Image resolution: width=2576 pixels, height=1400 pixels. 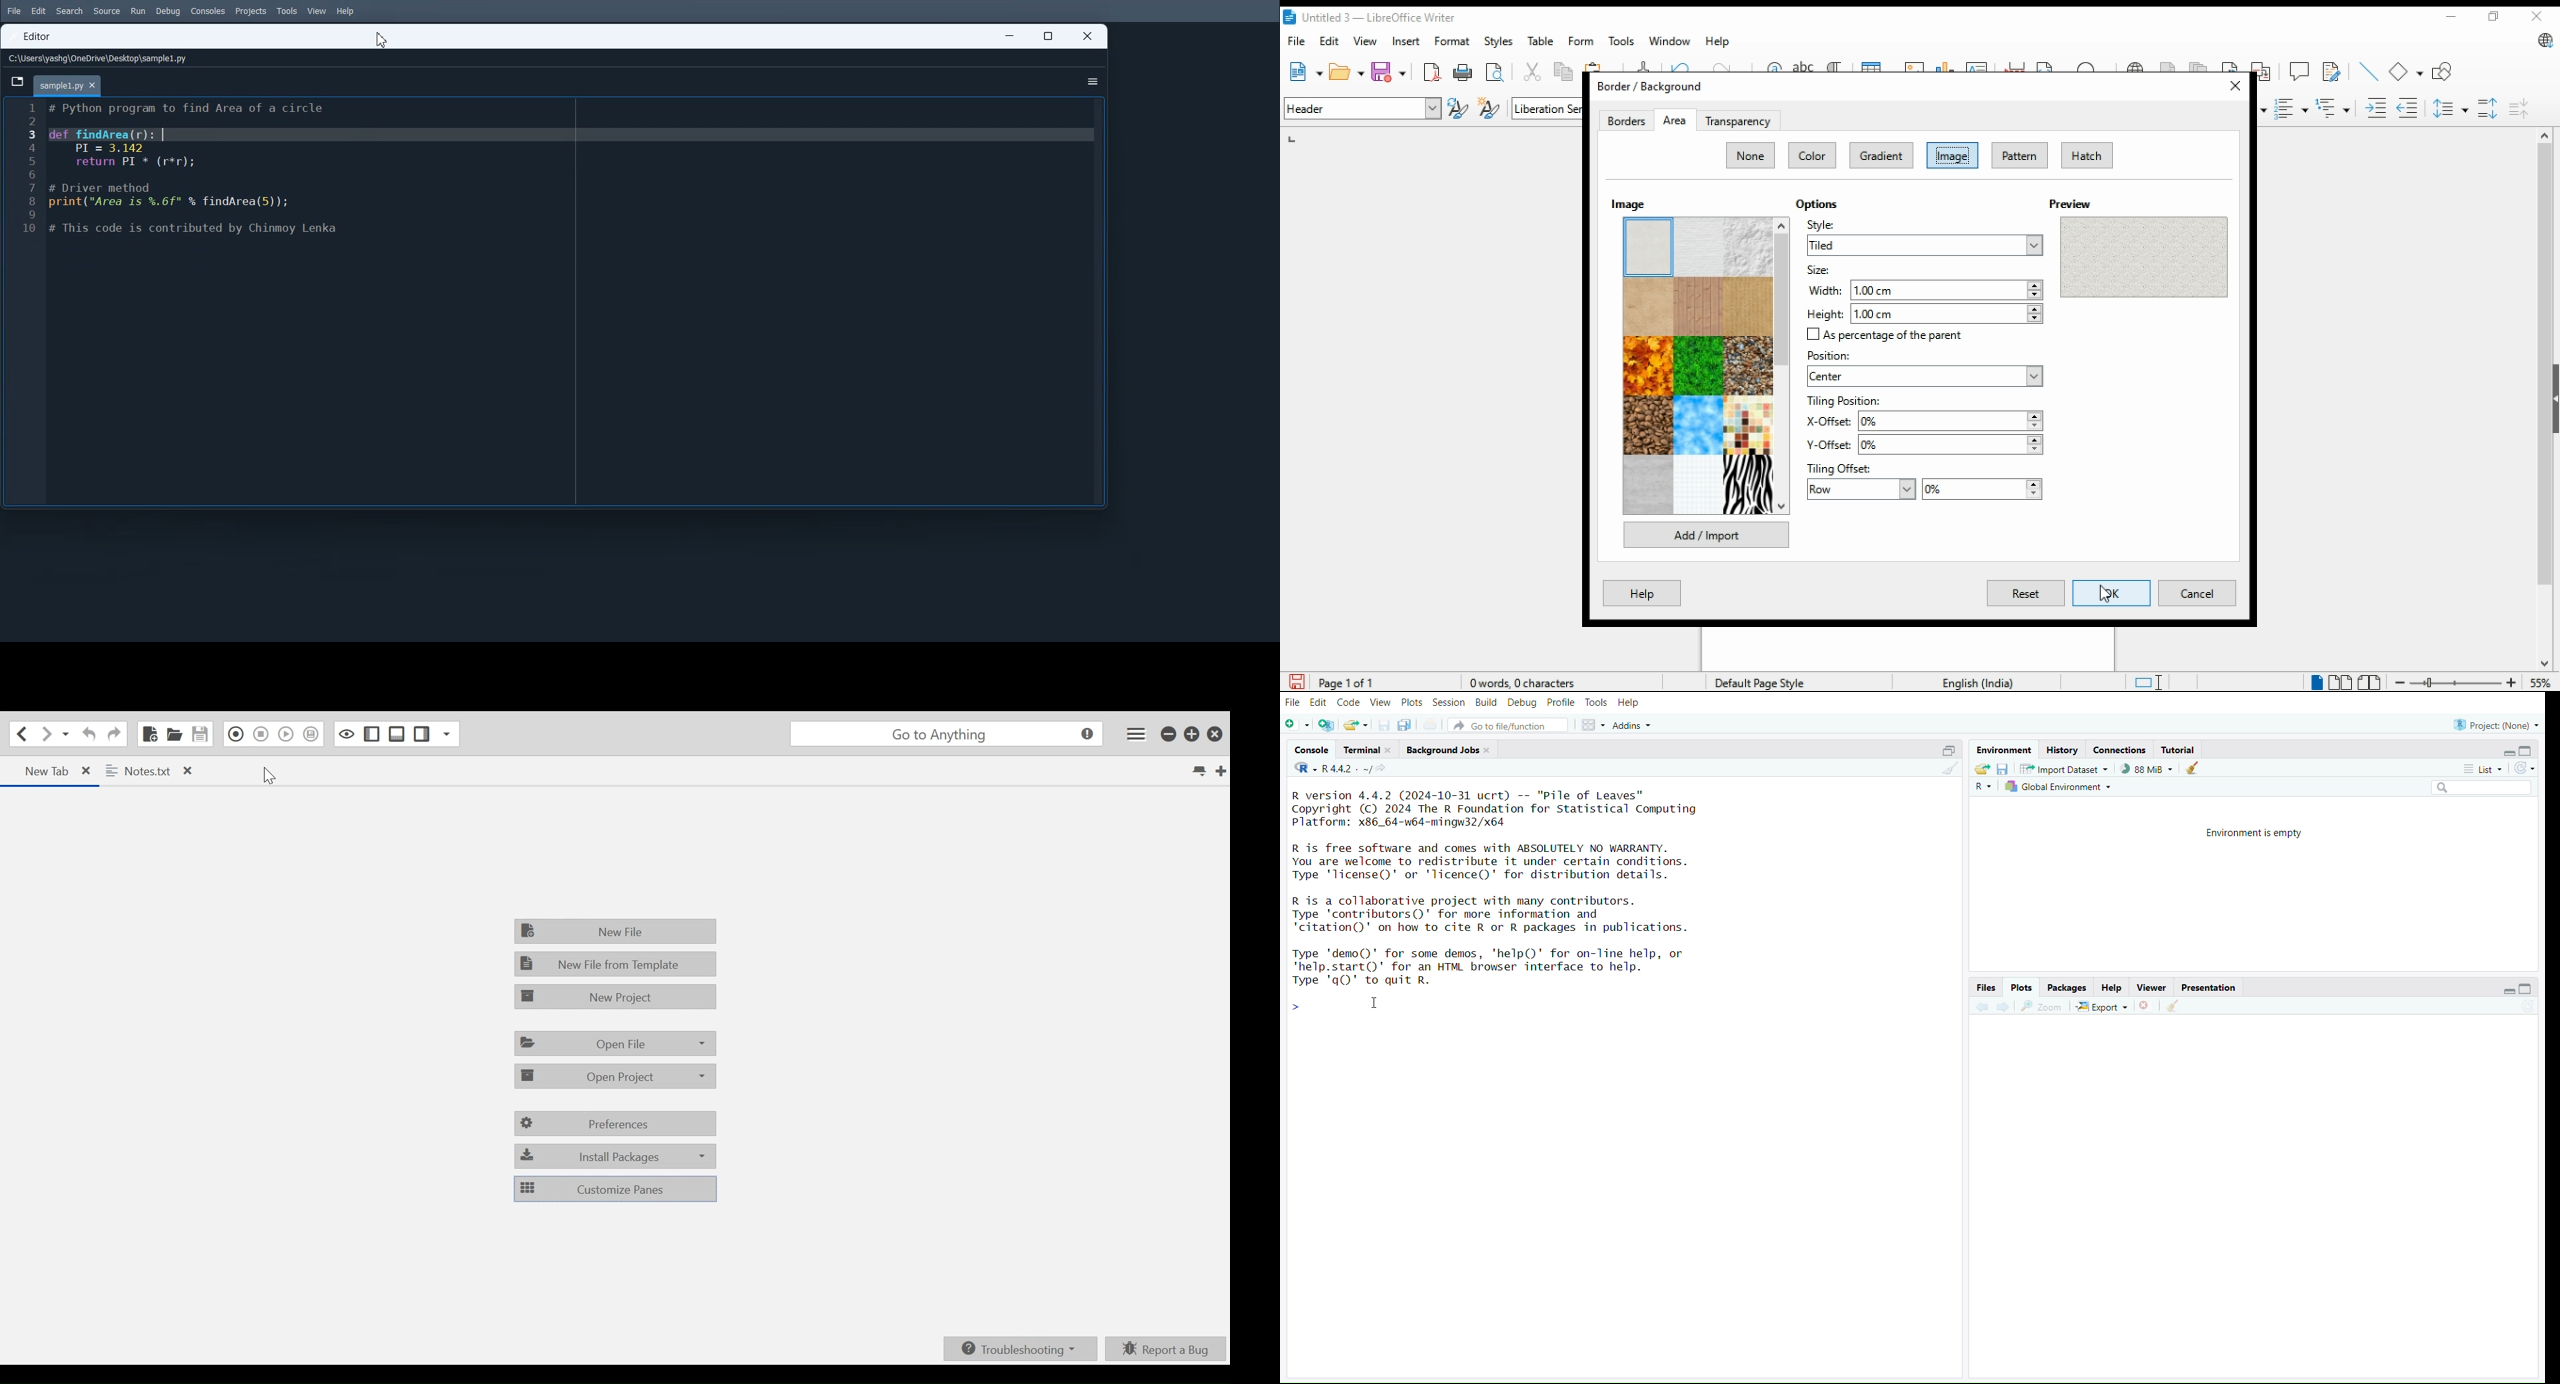 What do you see at coordinates (397, 734) in the screenshot?
I see `Show/Hide Bottom Pane` at bounding box center [397, 734].